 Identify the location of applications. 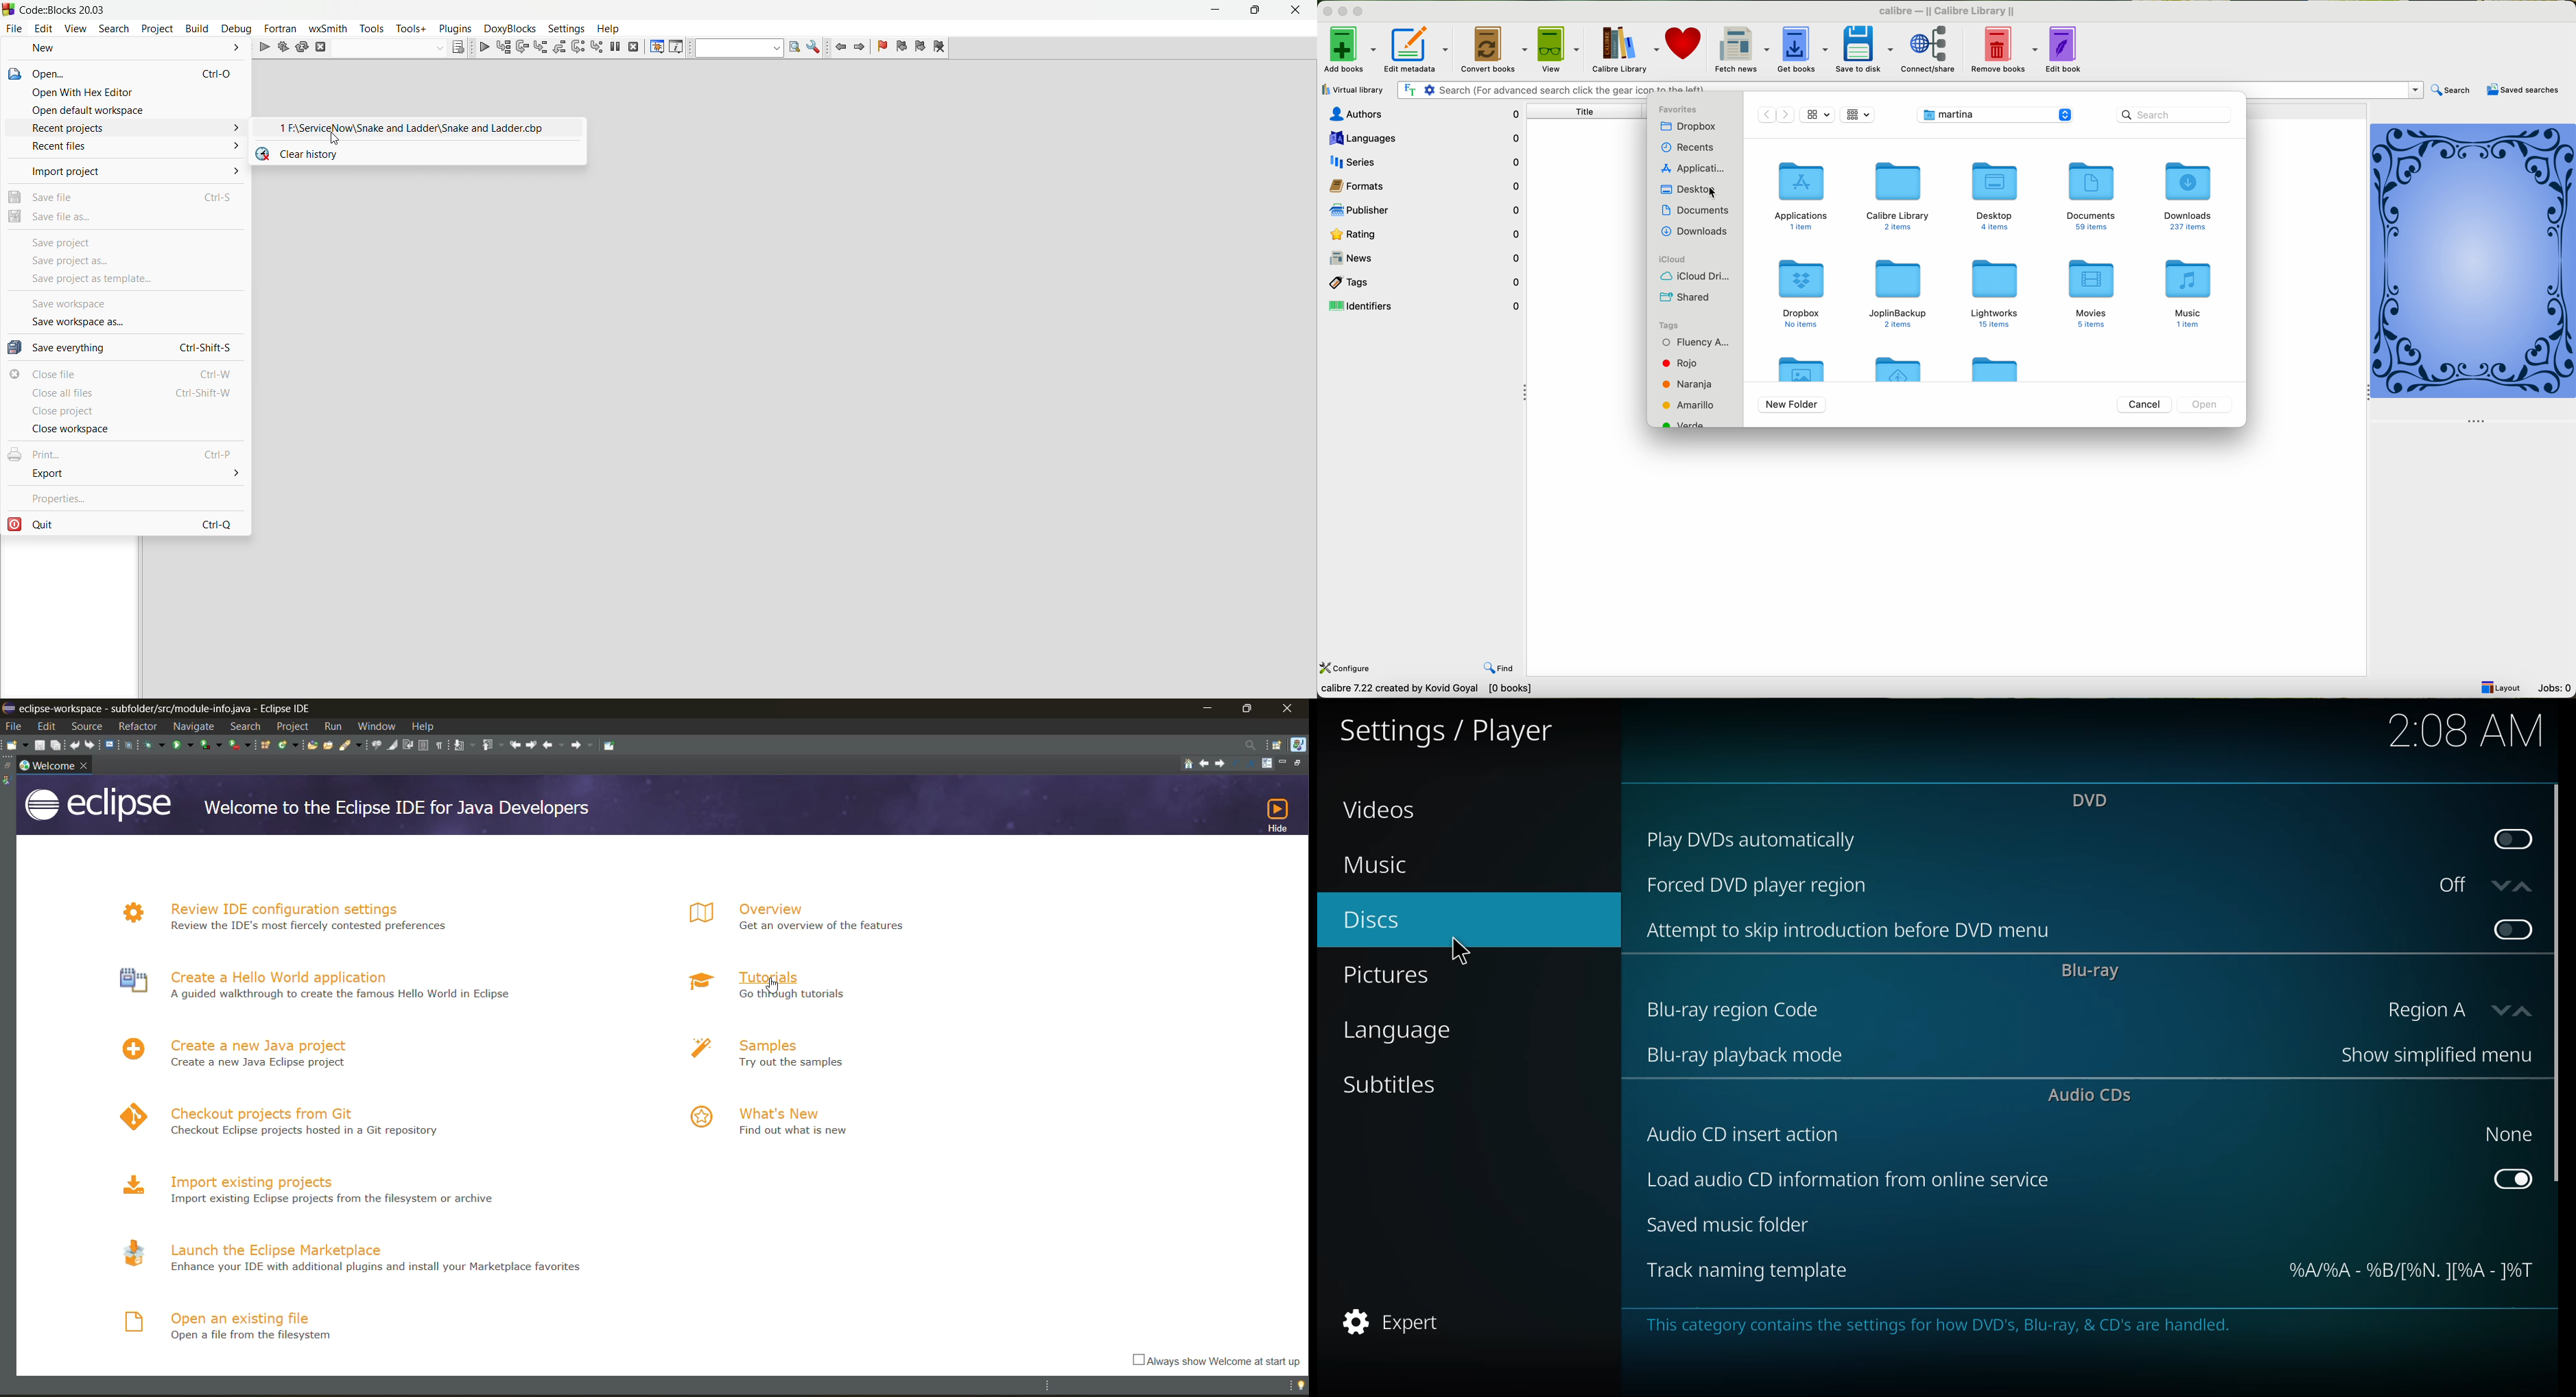
(1799, 194).